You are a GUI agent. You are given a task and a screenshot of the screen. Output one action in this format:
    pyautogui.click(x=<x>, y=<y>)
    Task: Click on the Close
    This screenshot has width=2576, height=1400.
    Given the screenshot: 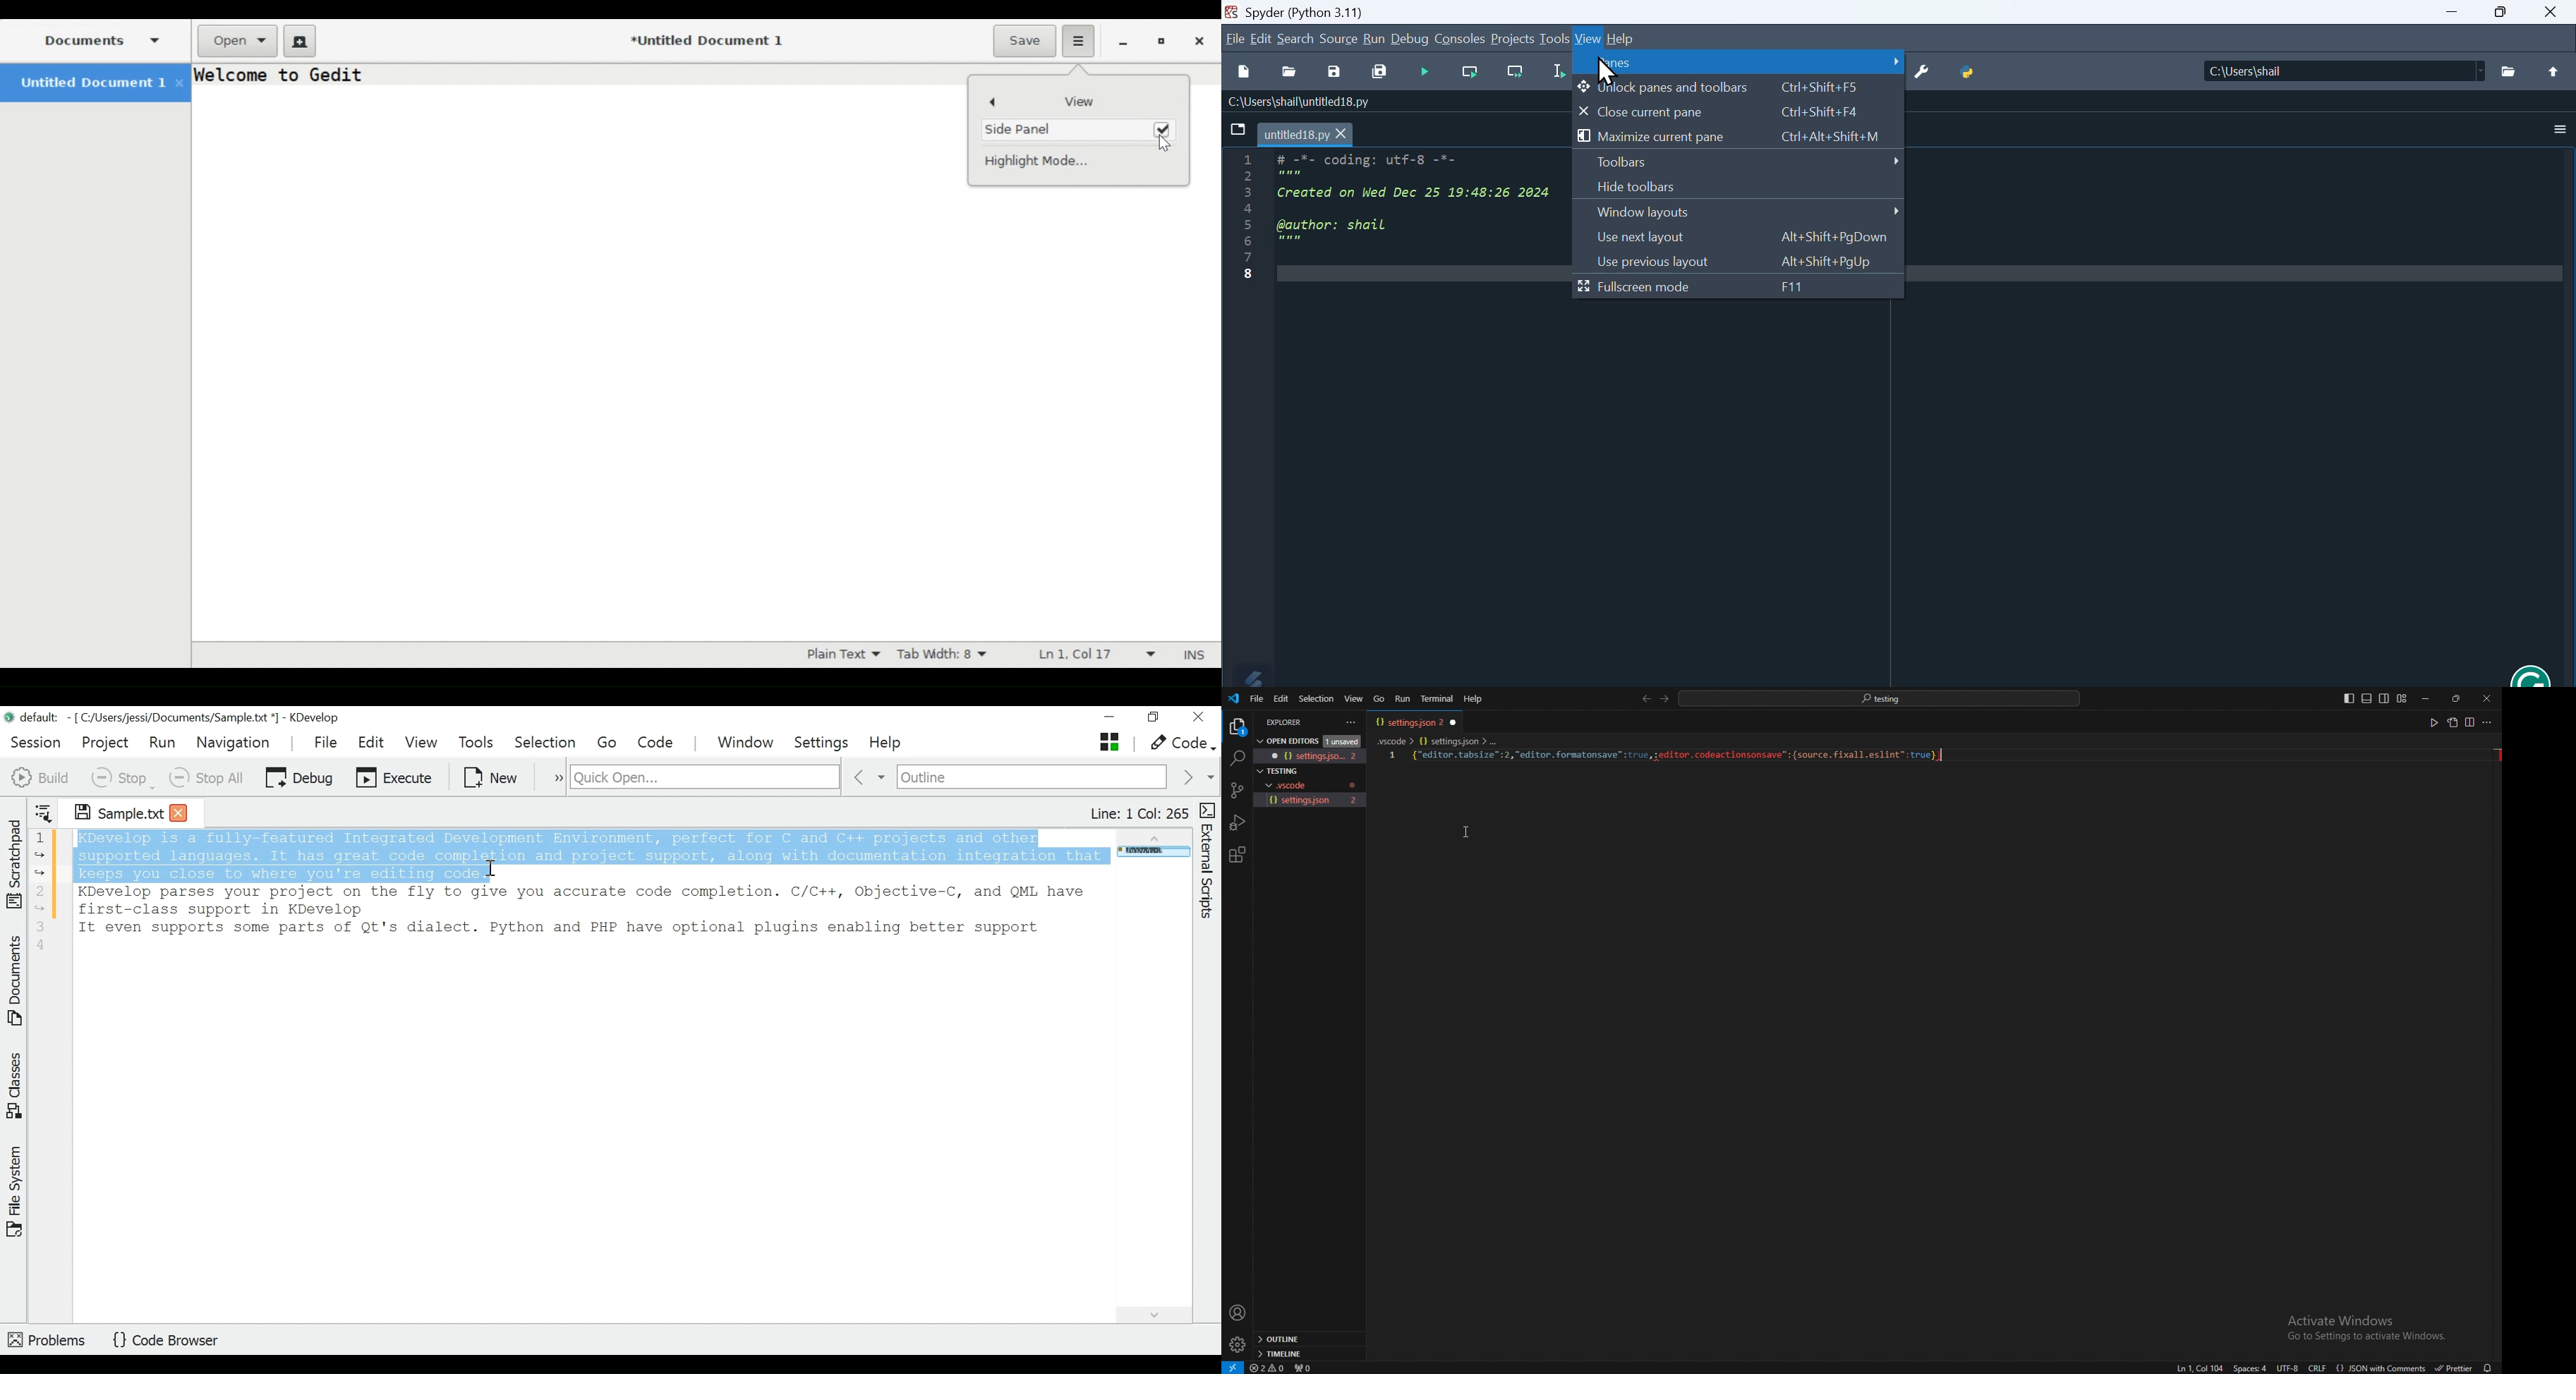 What is the action you would take?
    pyautogui.click(x=2549, y=13)
    